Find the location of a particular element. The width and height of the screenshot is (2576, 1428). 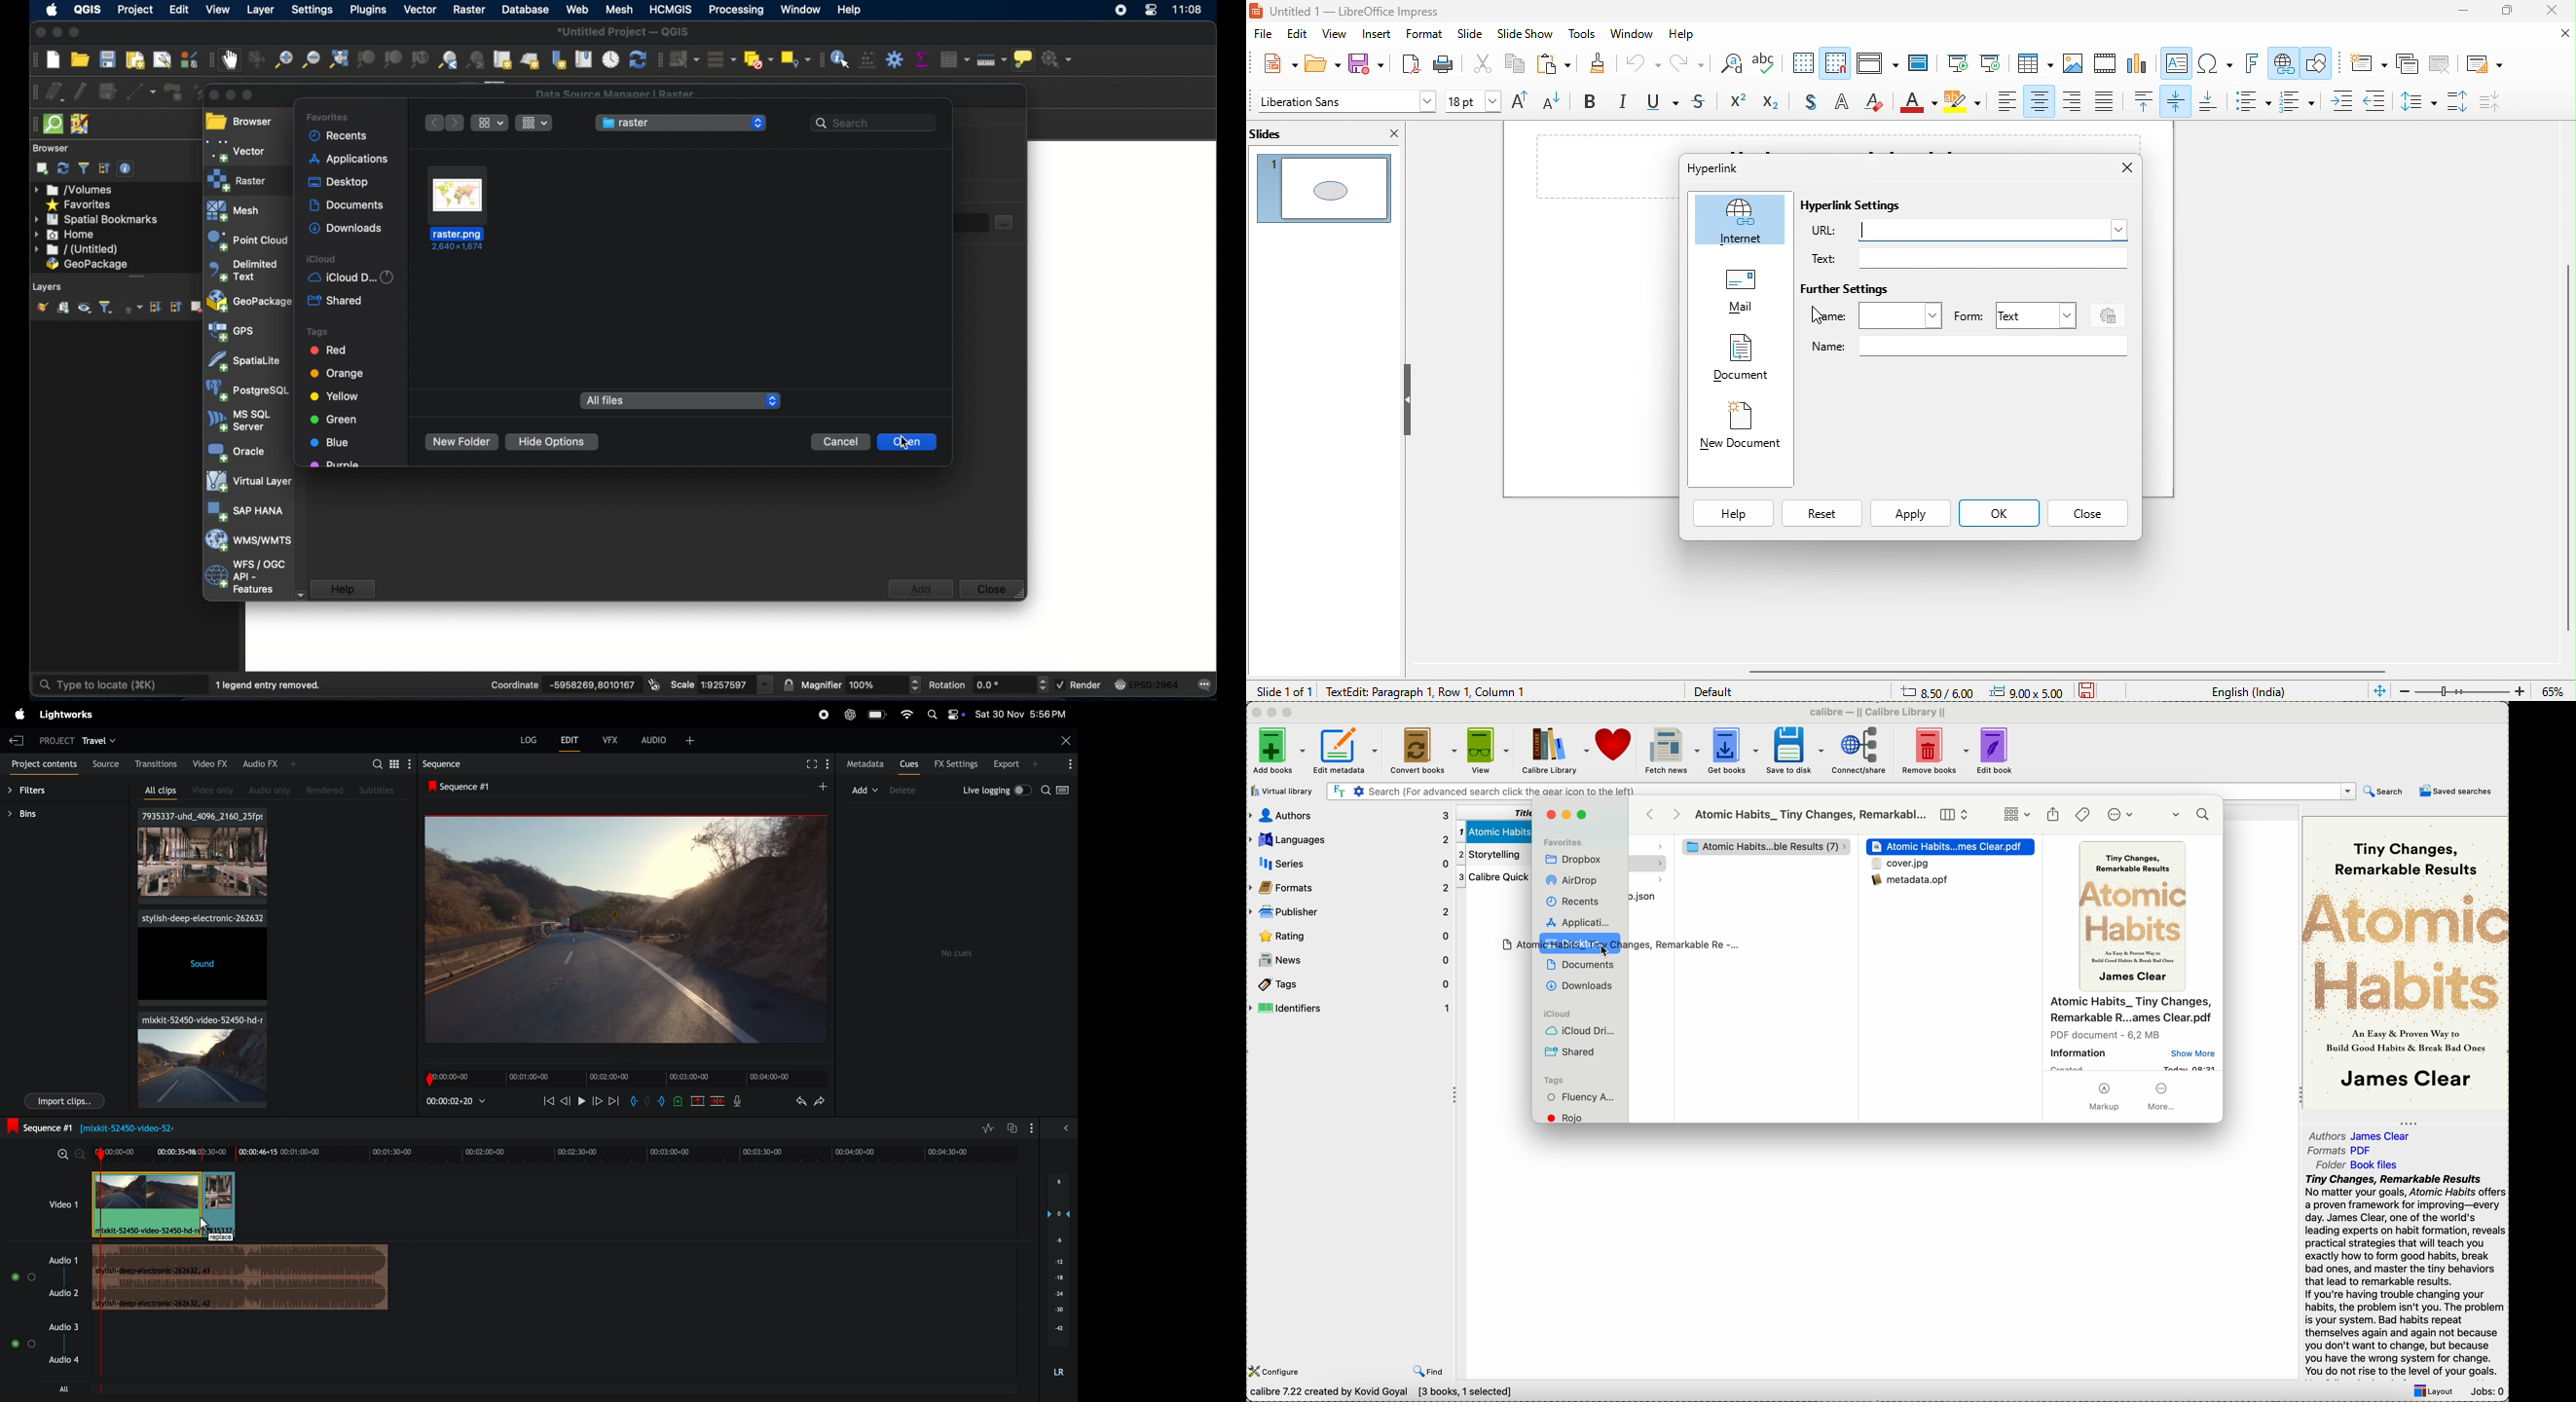

orange is located at coordinates (339, 374).